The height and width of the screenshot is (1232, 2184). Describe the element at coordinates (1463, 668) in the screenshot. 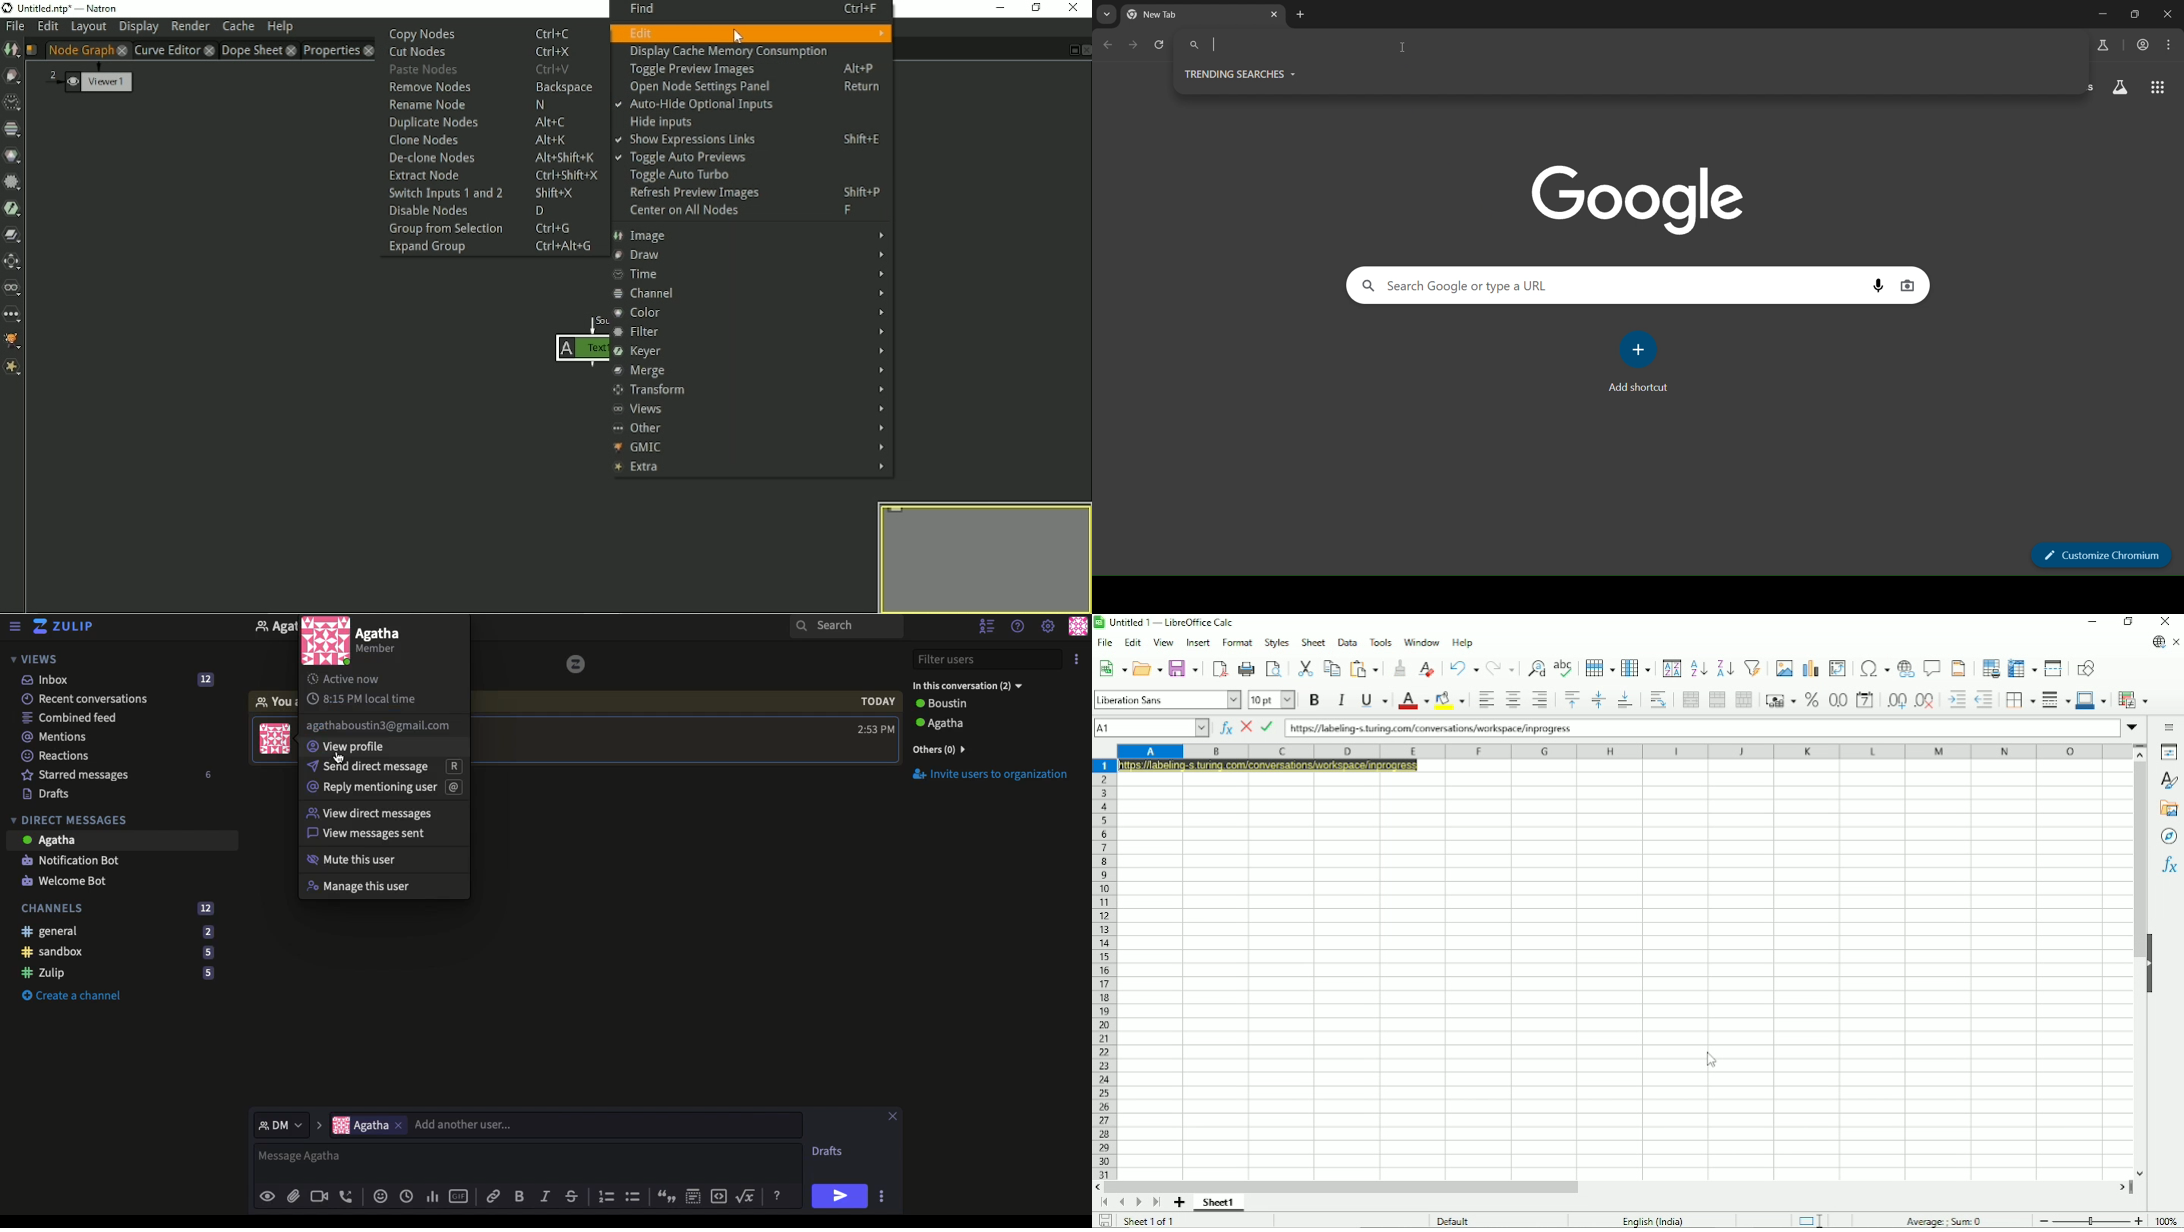

I see `Undo` at that location.